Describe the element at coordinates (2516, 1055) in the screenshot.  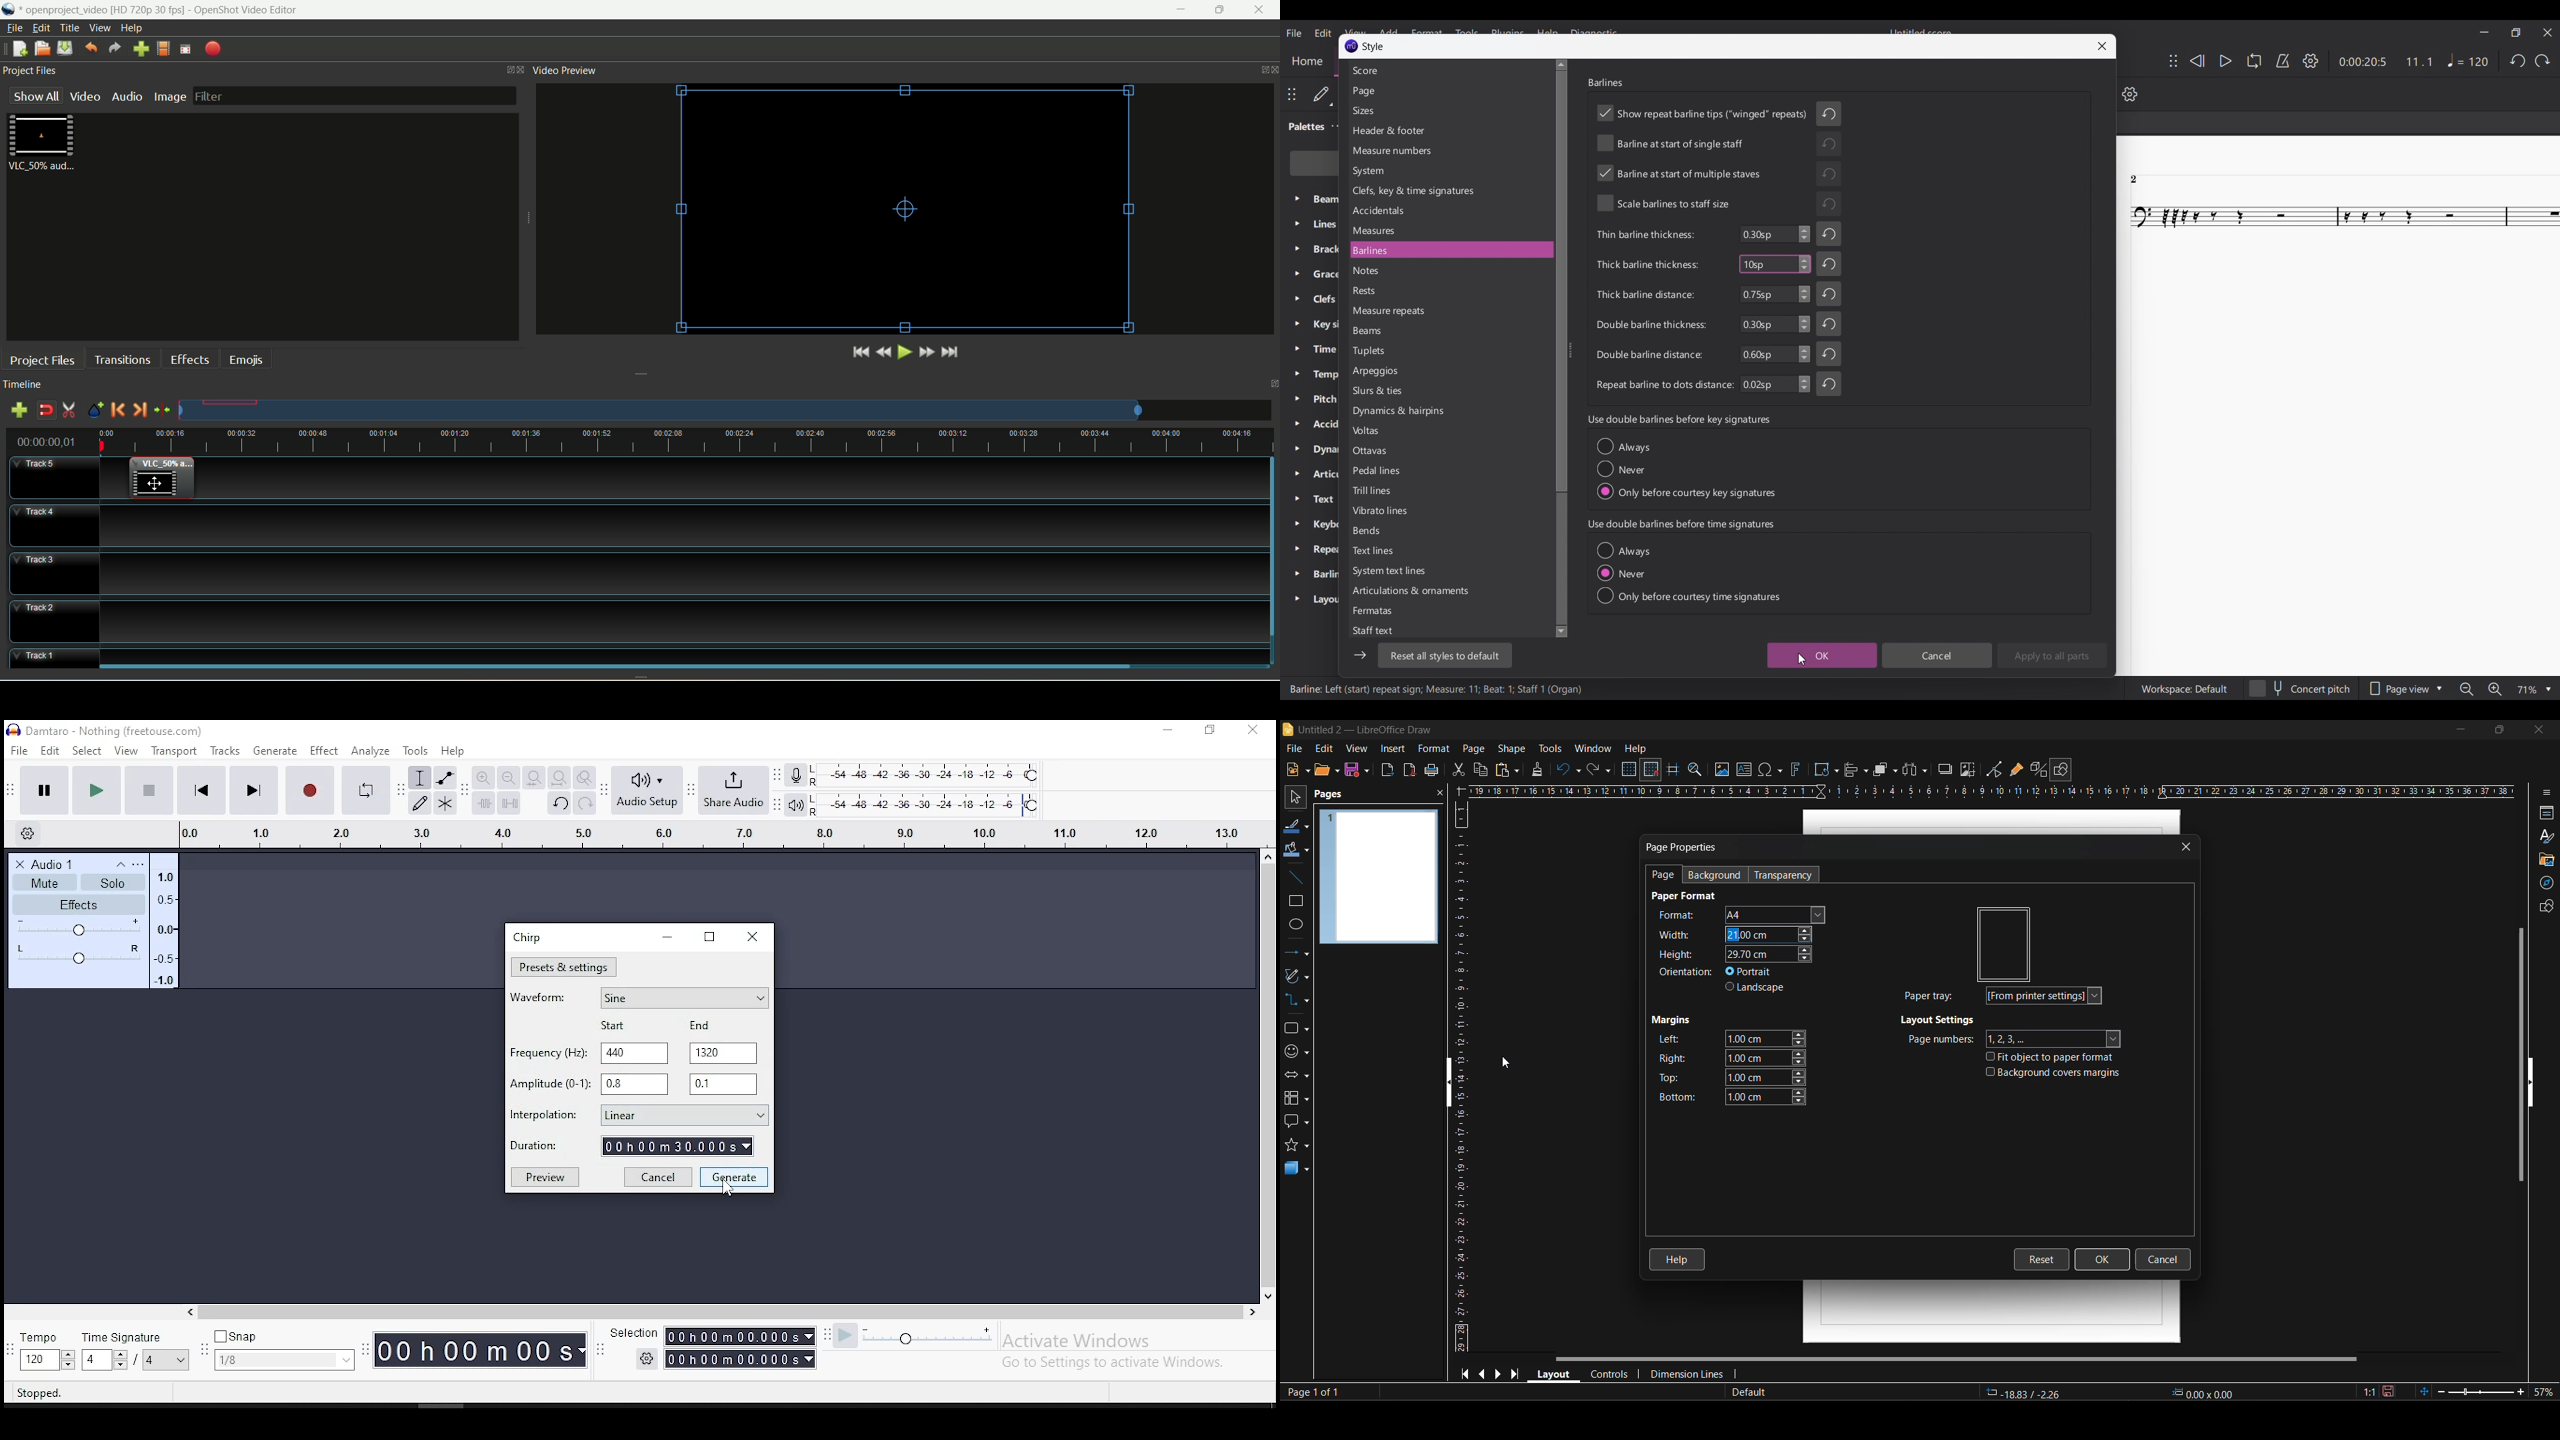
I see `vertical scroll bar` at that location.